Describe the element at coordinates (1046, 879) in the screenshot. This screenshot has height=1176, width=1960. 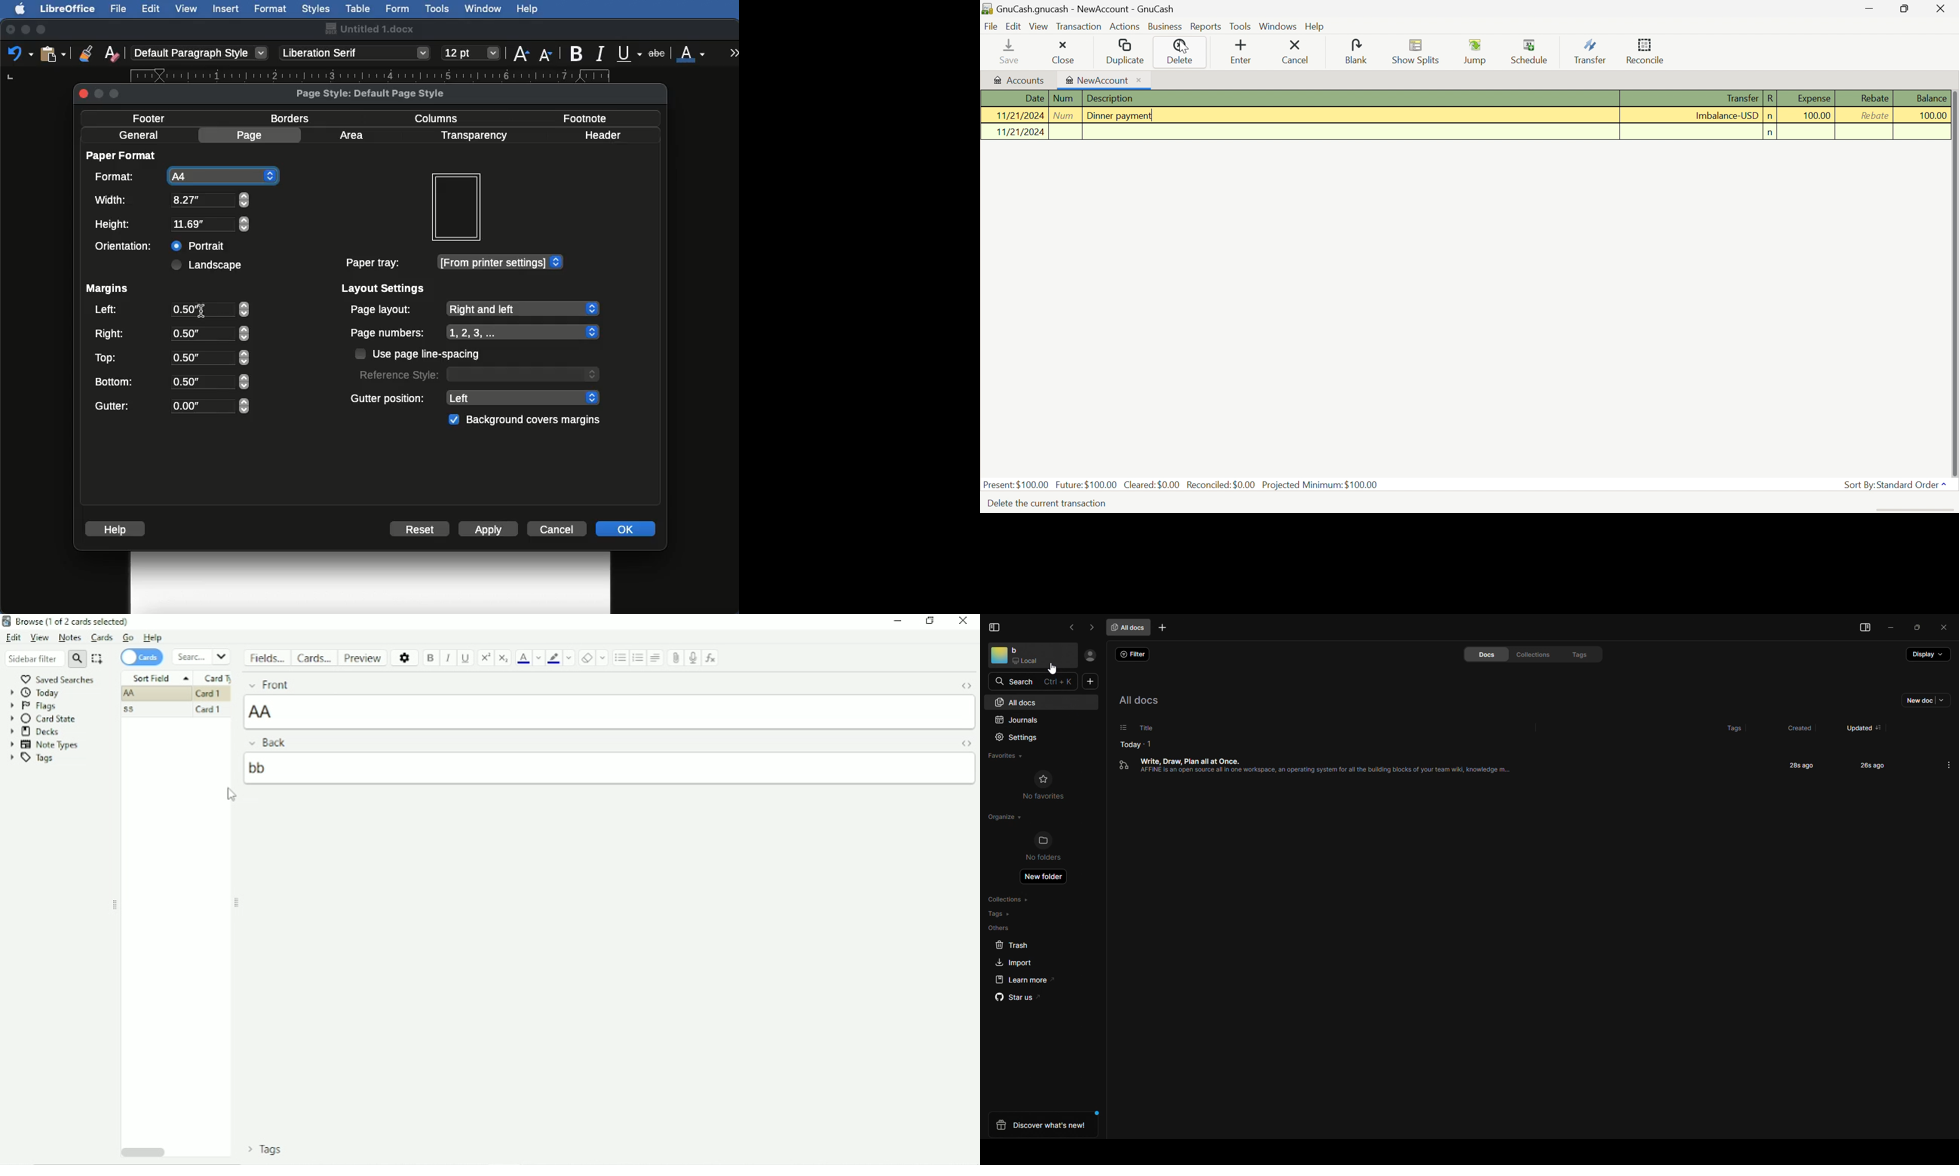
I see `new folder` at that location.